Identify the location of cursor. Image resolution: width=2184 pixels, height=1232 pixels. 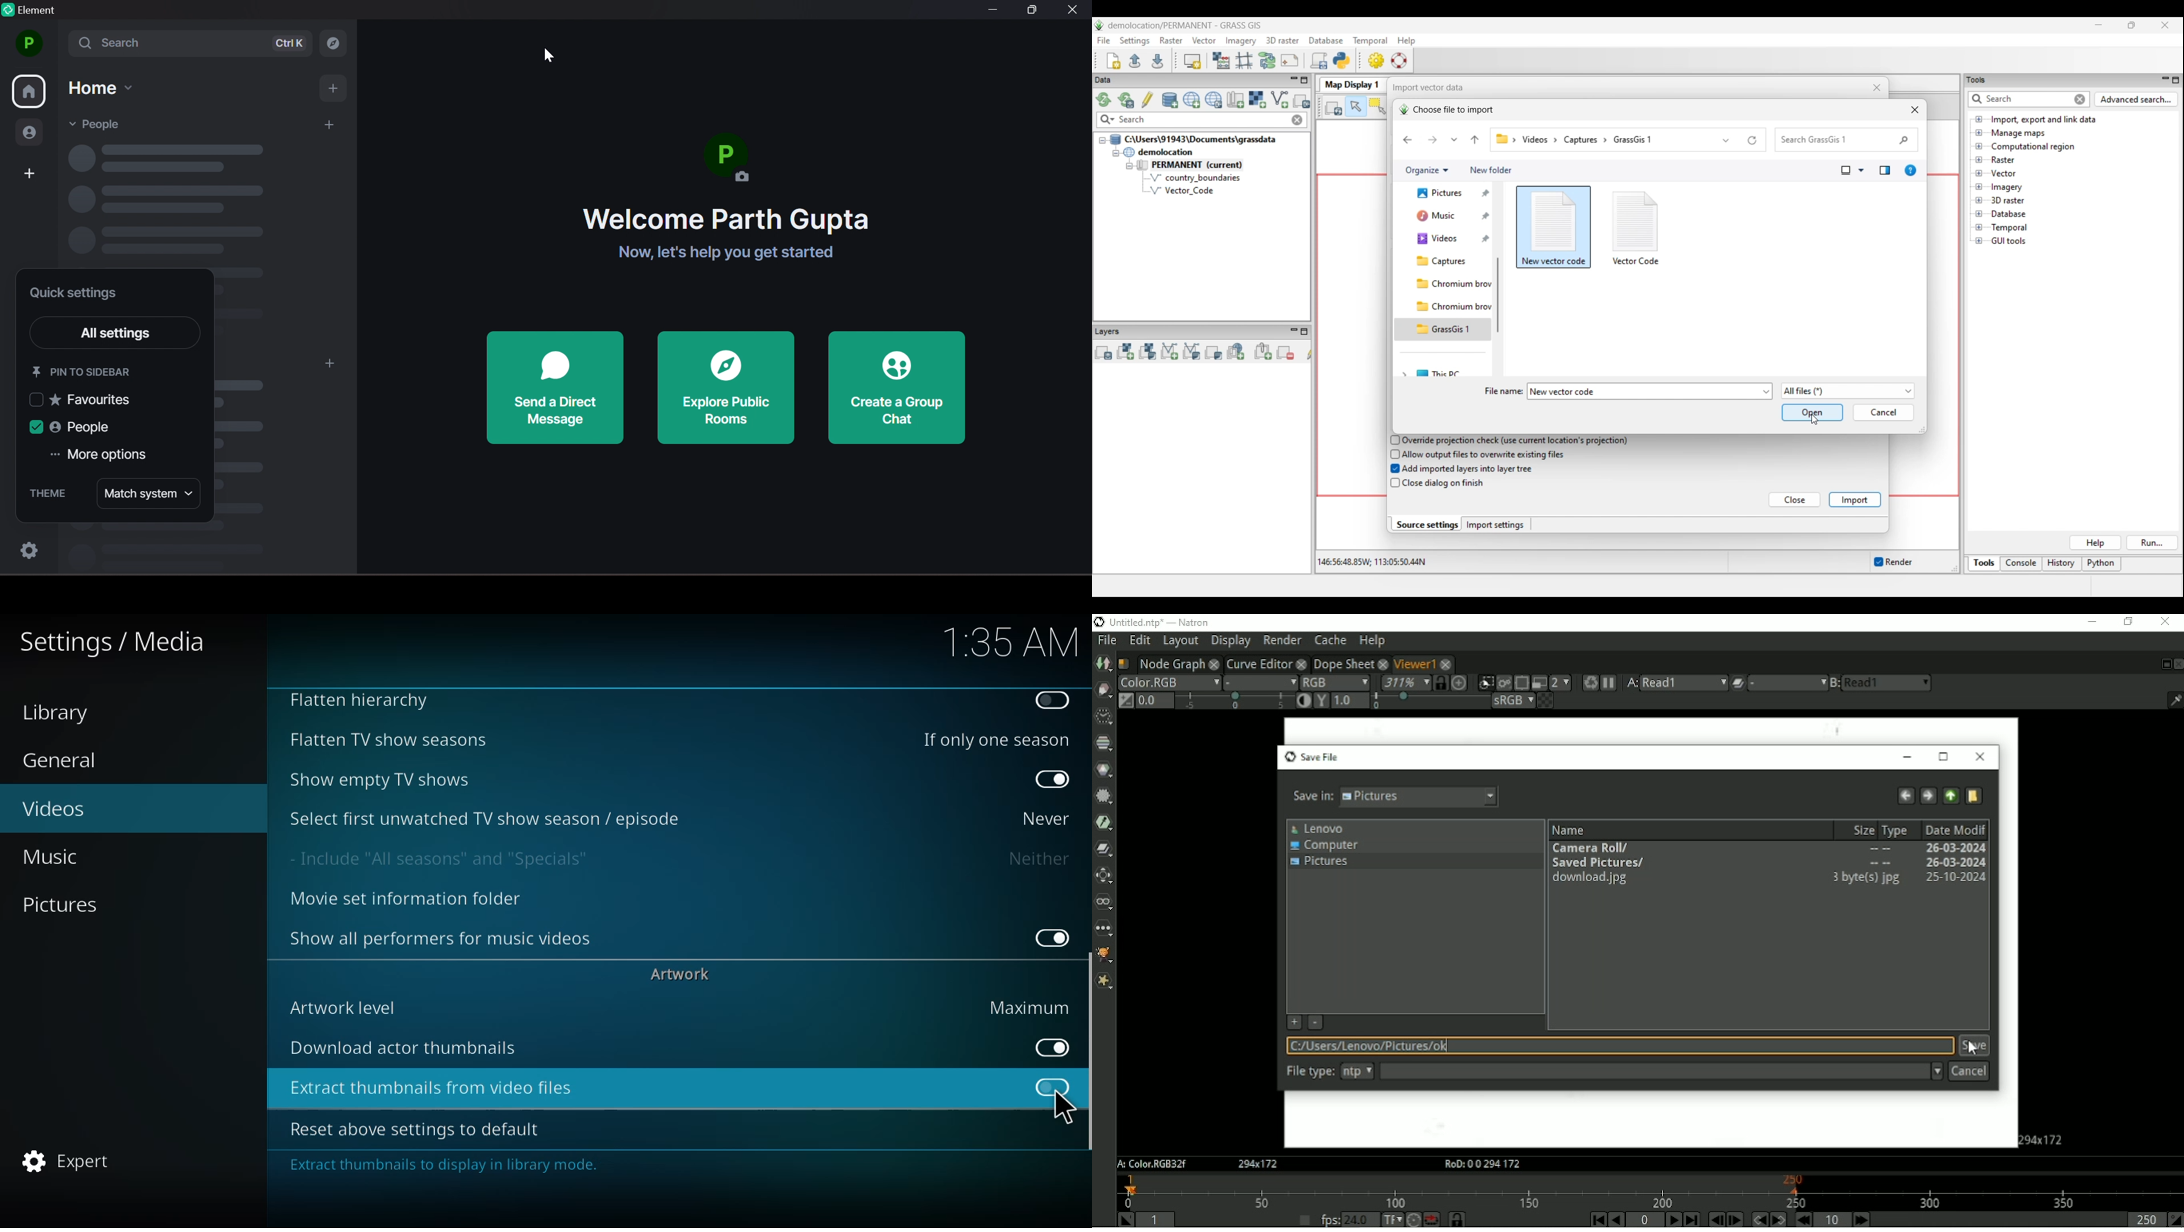
(550, 55).